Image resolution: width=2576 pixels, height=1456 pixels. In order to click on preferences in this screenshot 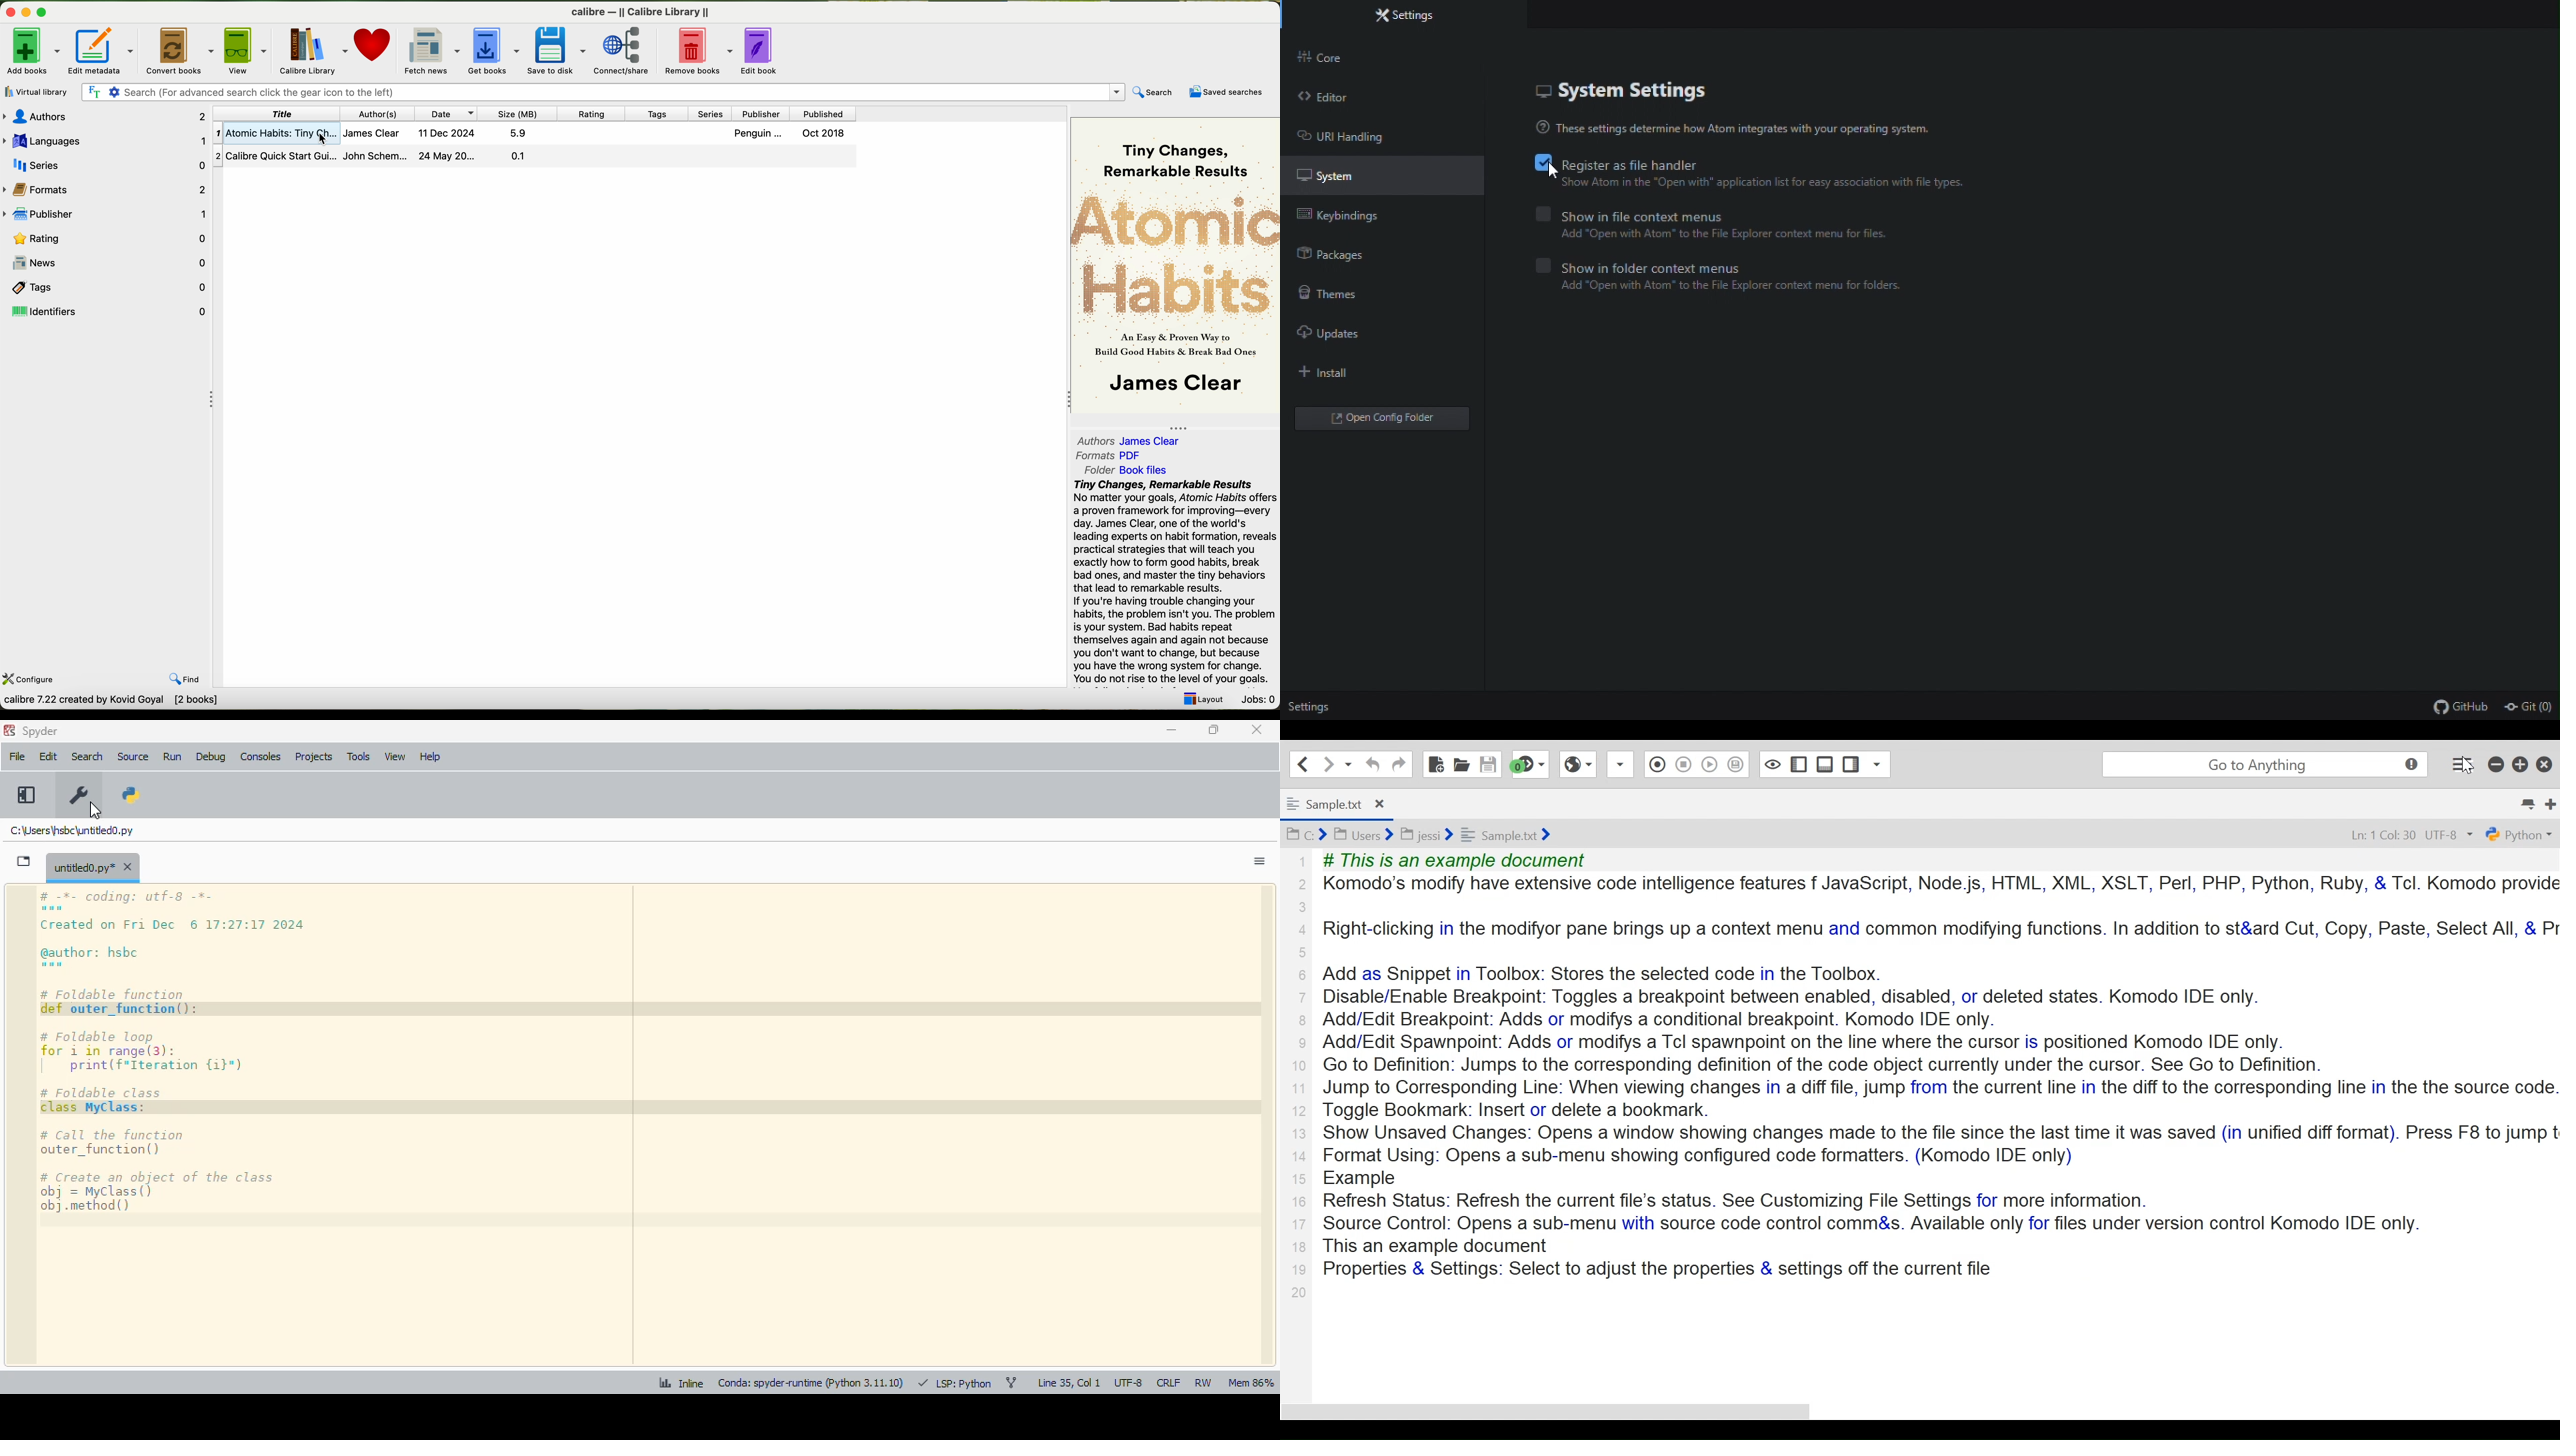, I will do `click(80, 795)`.